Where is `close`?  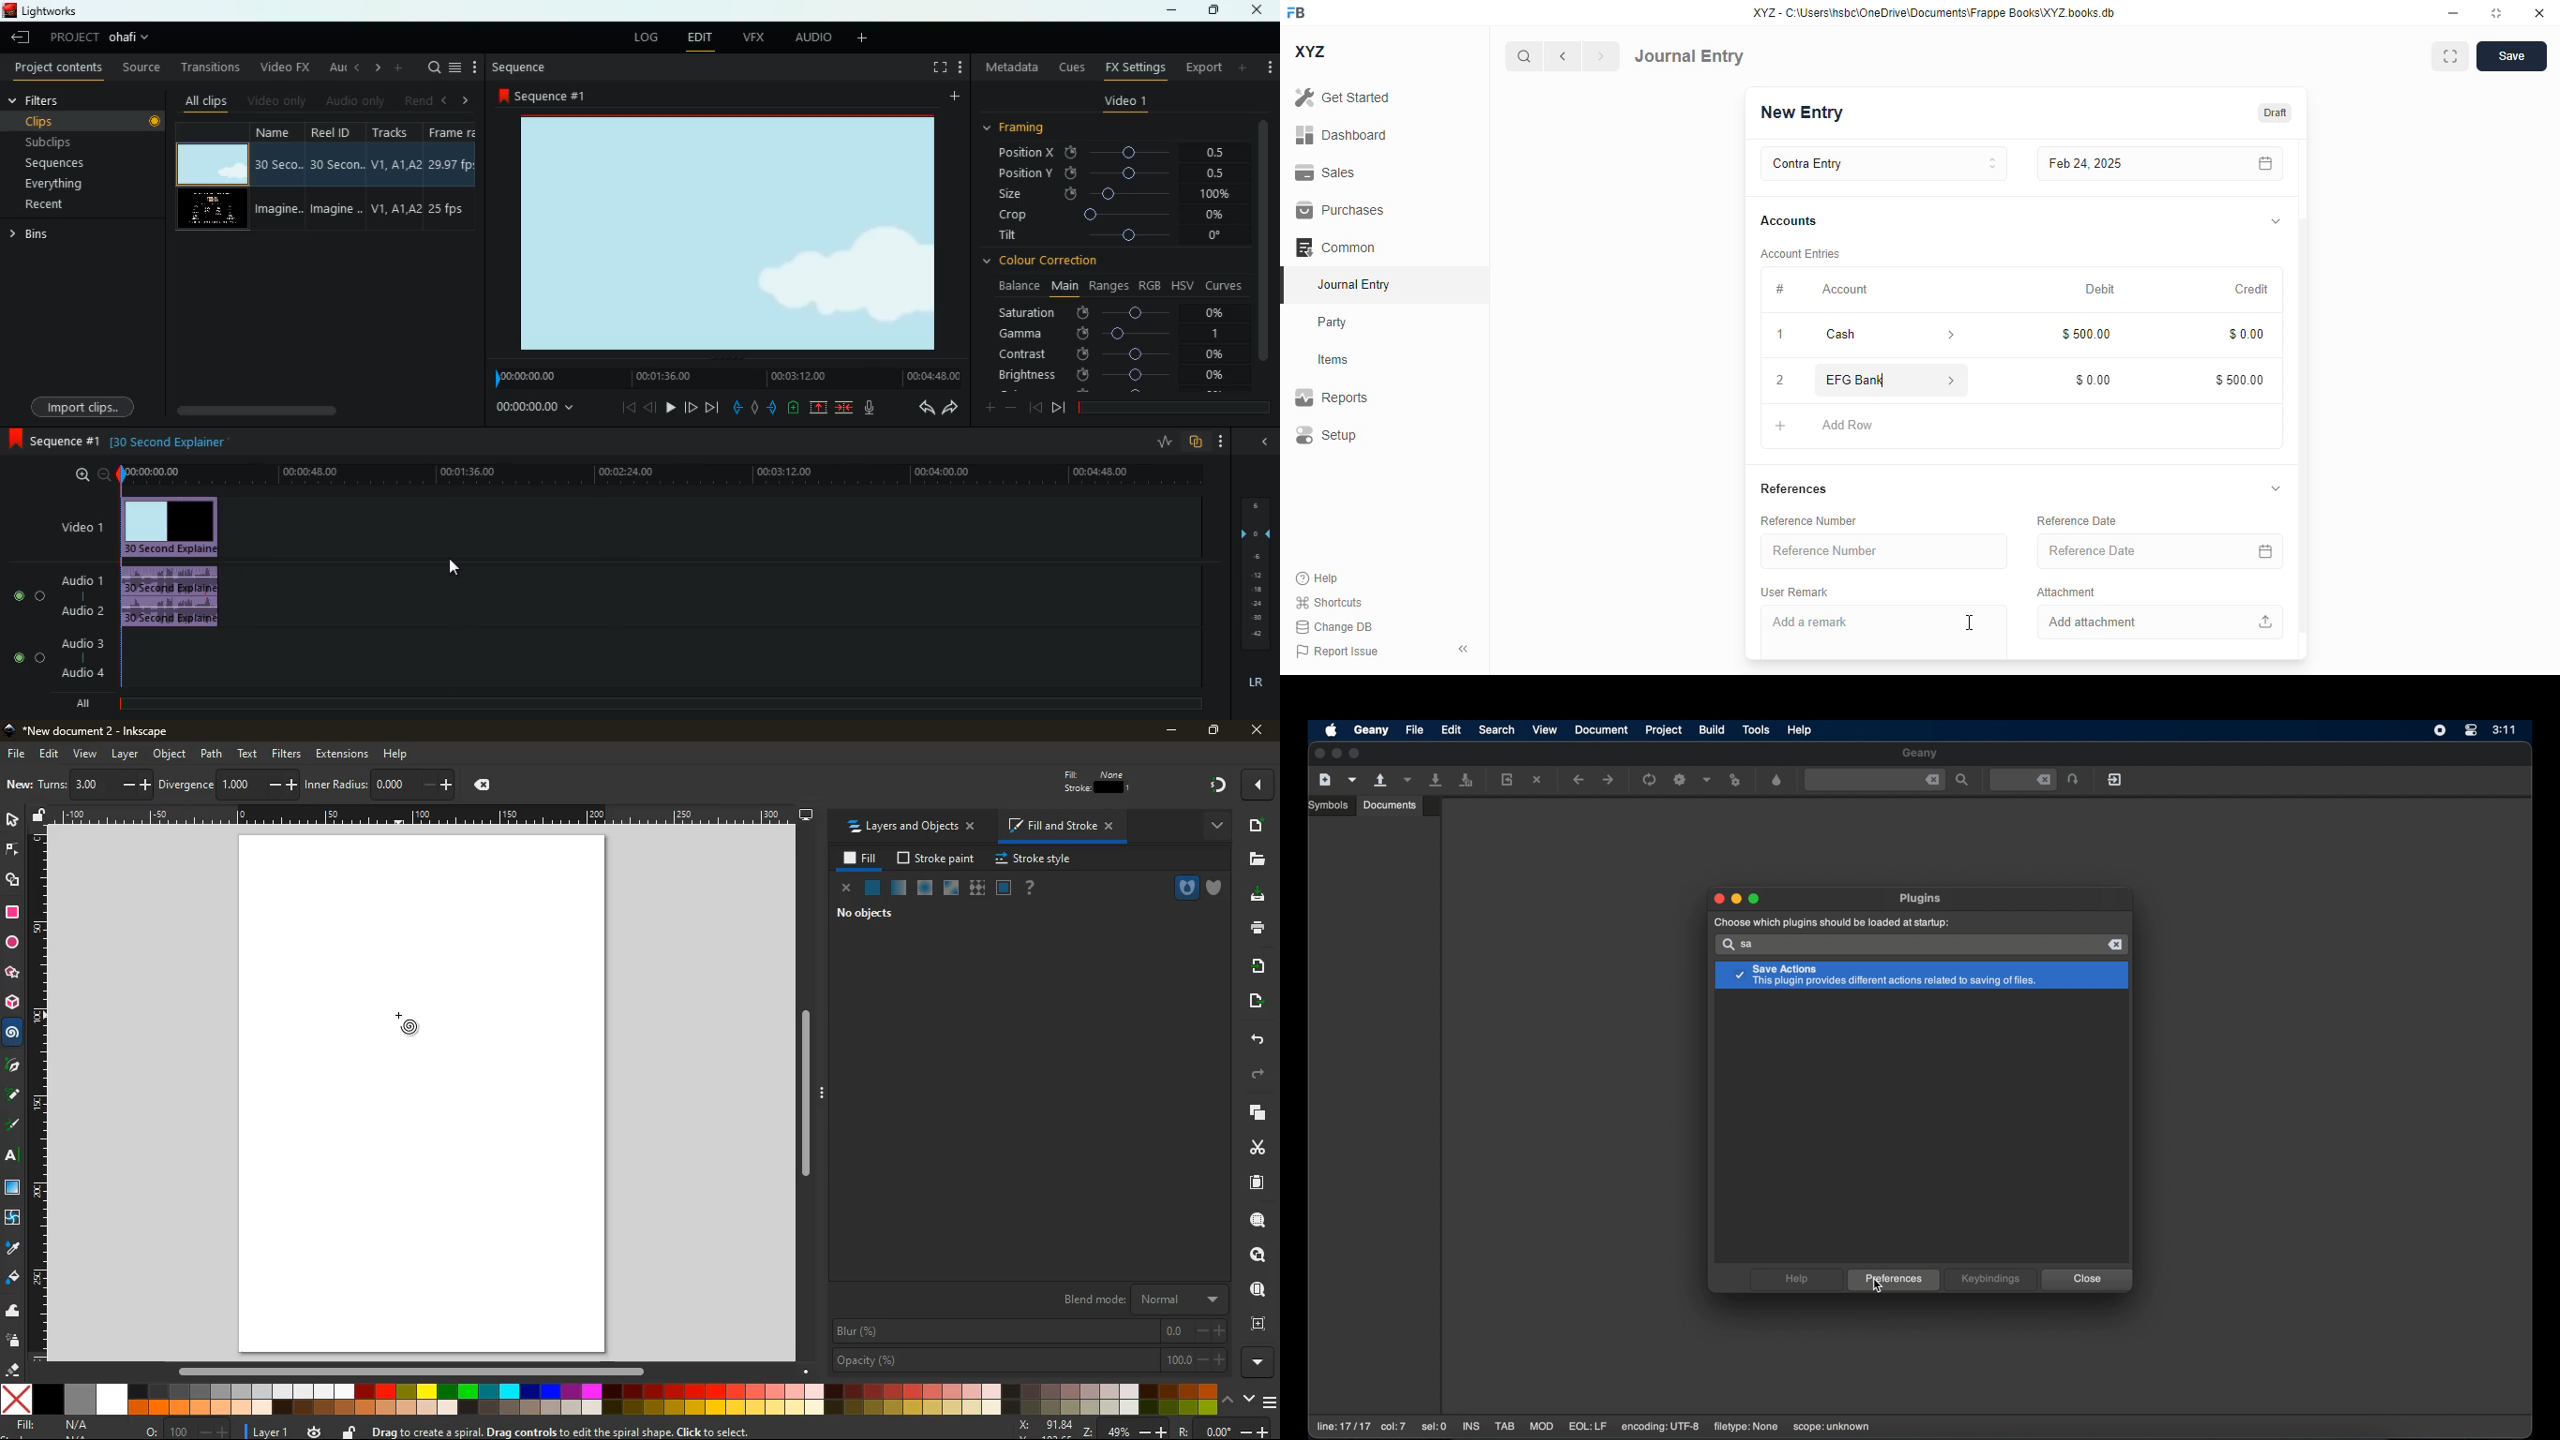 close is located at coordinates (1259, 10).